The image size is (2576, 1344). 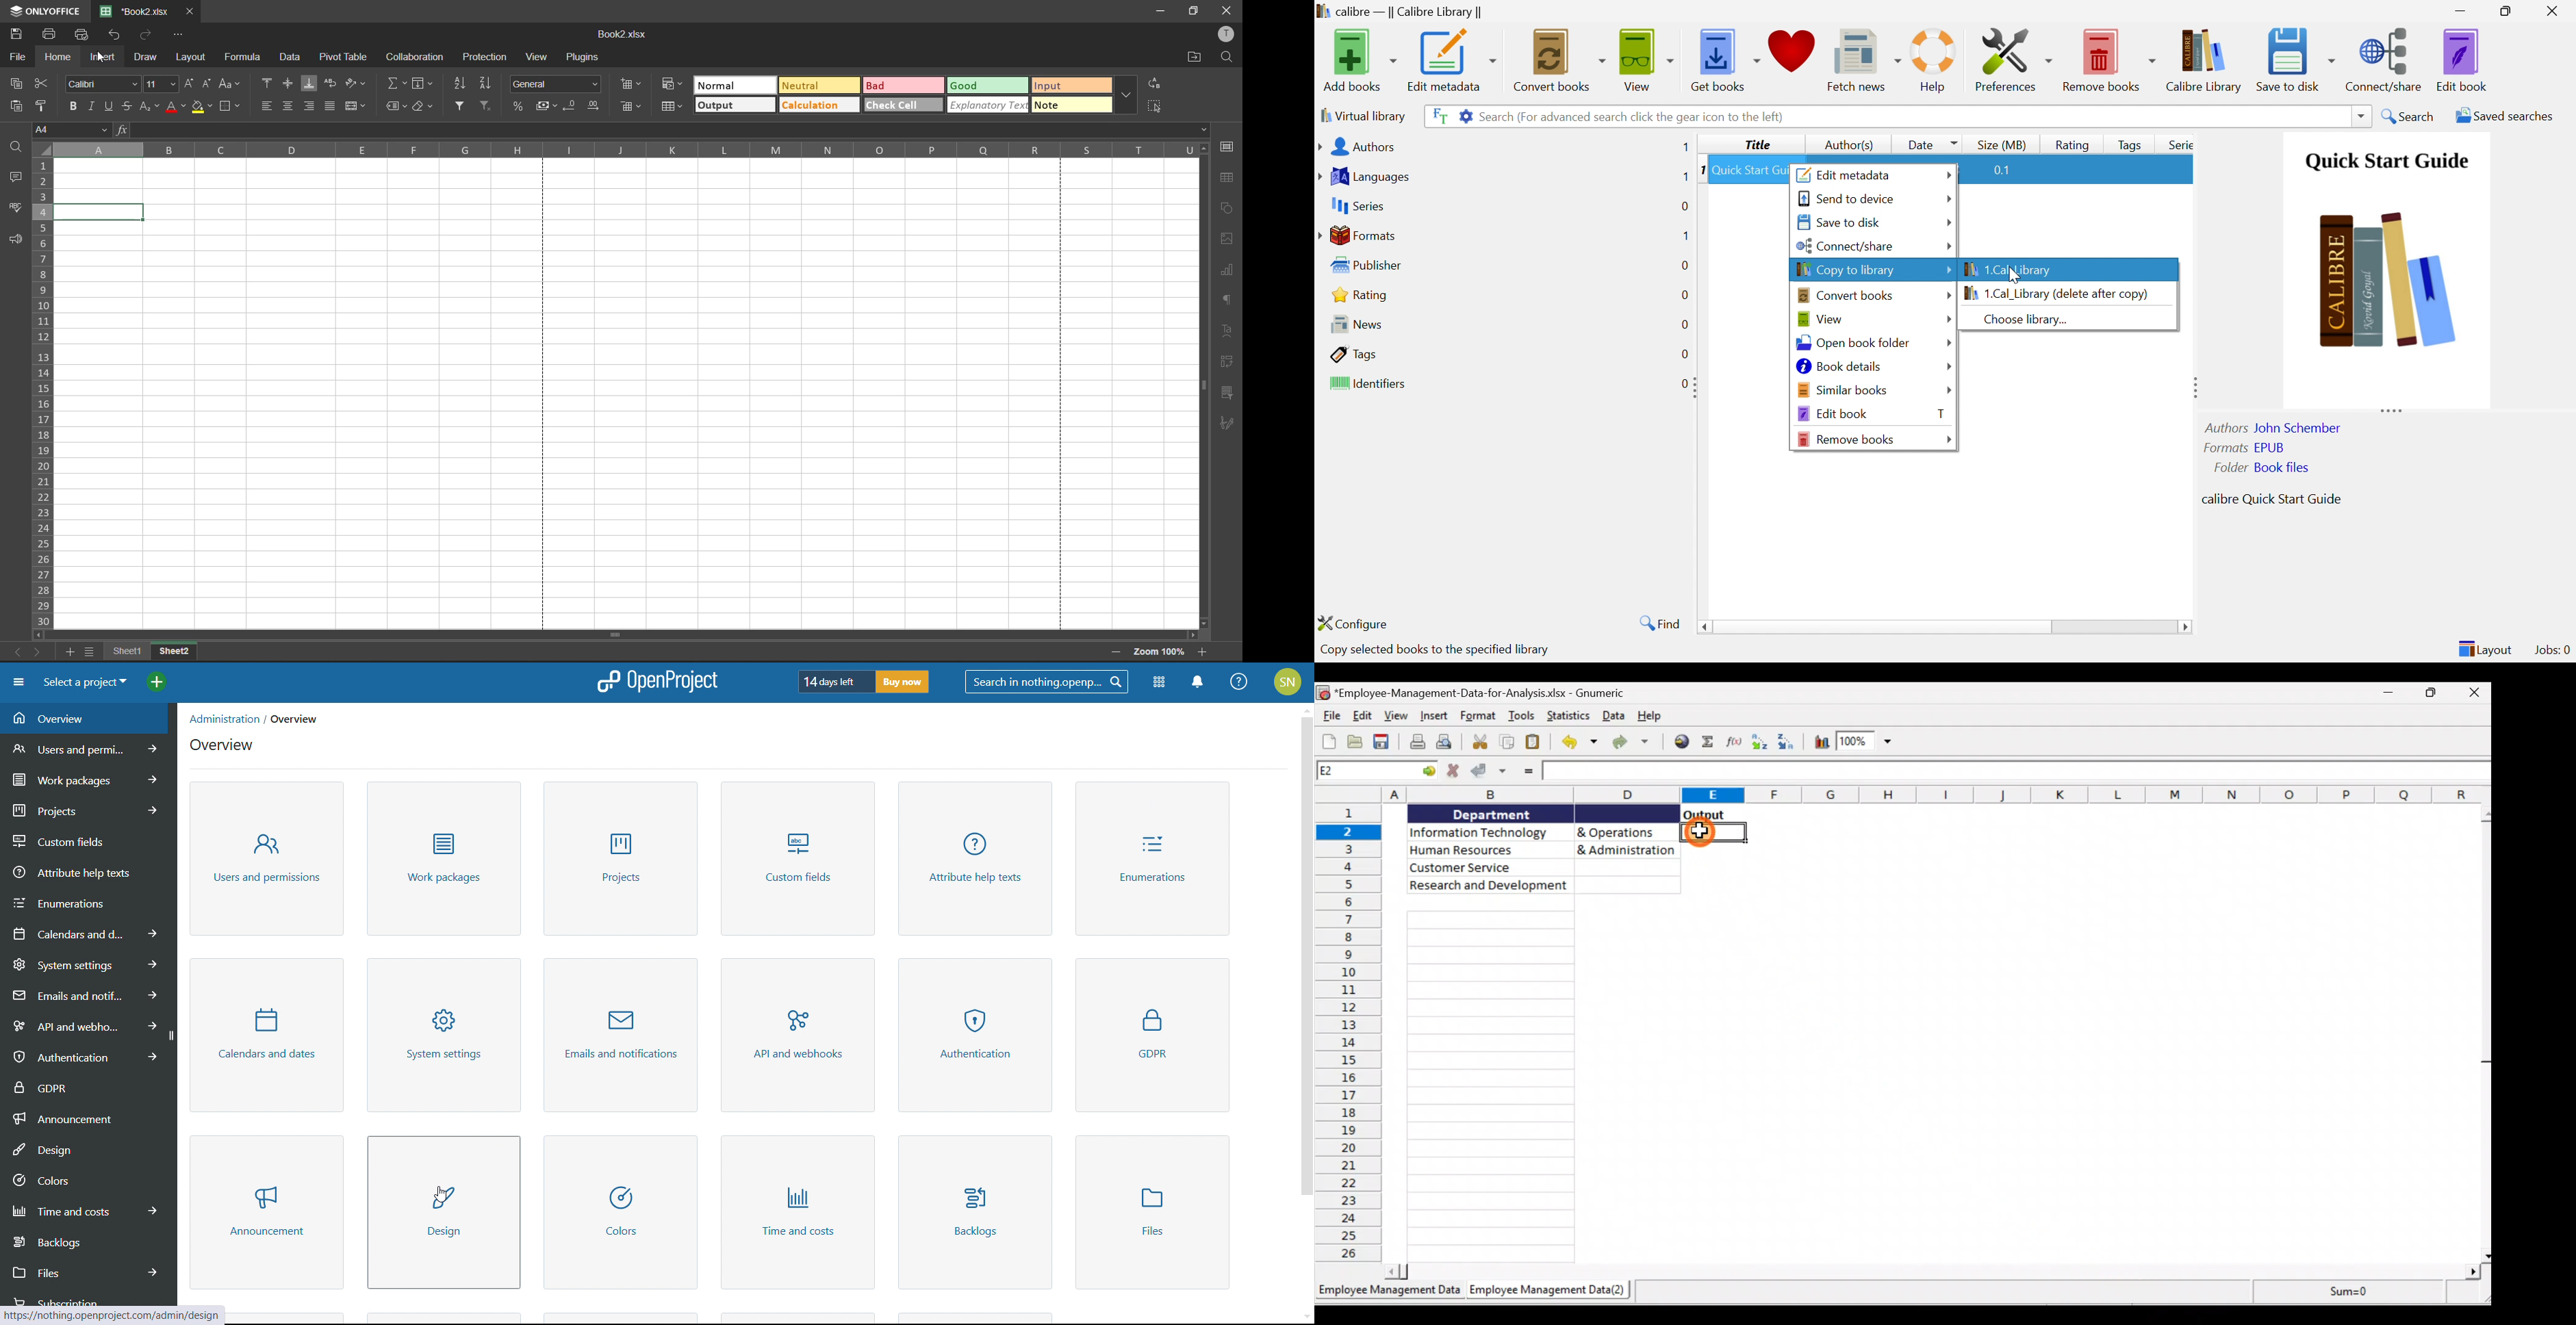 What do you see at coordinates (618, 34) in the screenshot?
I see `Book2.xlsx` at bounding box center [618, 34].